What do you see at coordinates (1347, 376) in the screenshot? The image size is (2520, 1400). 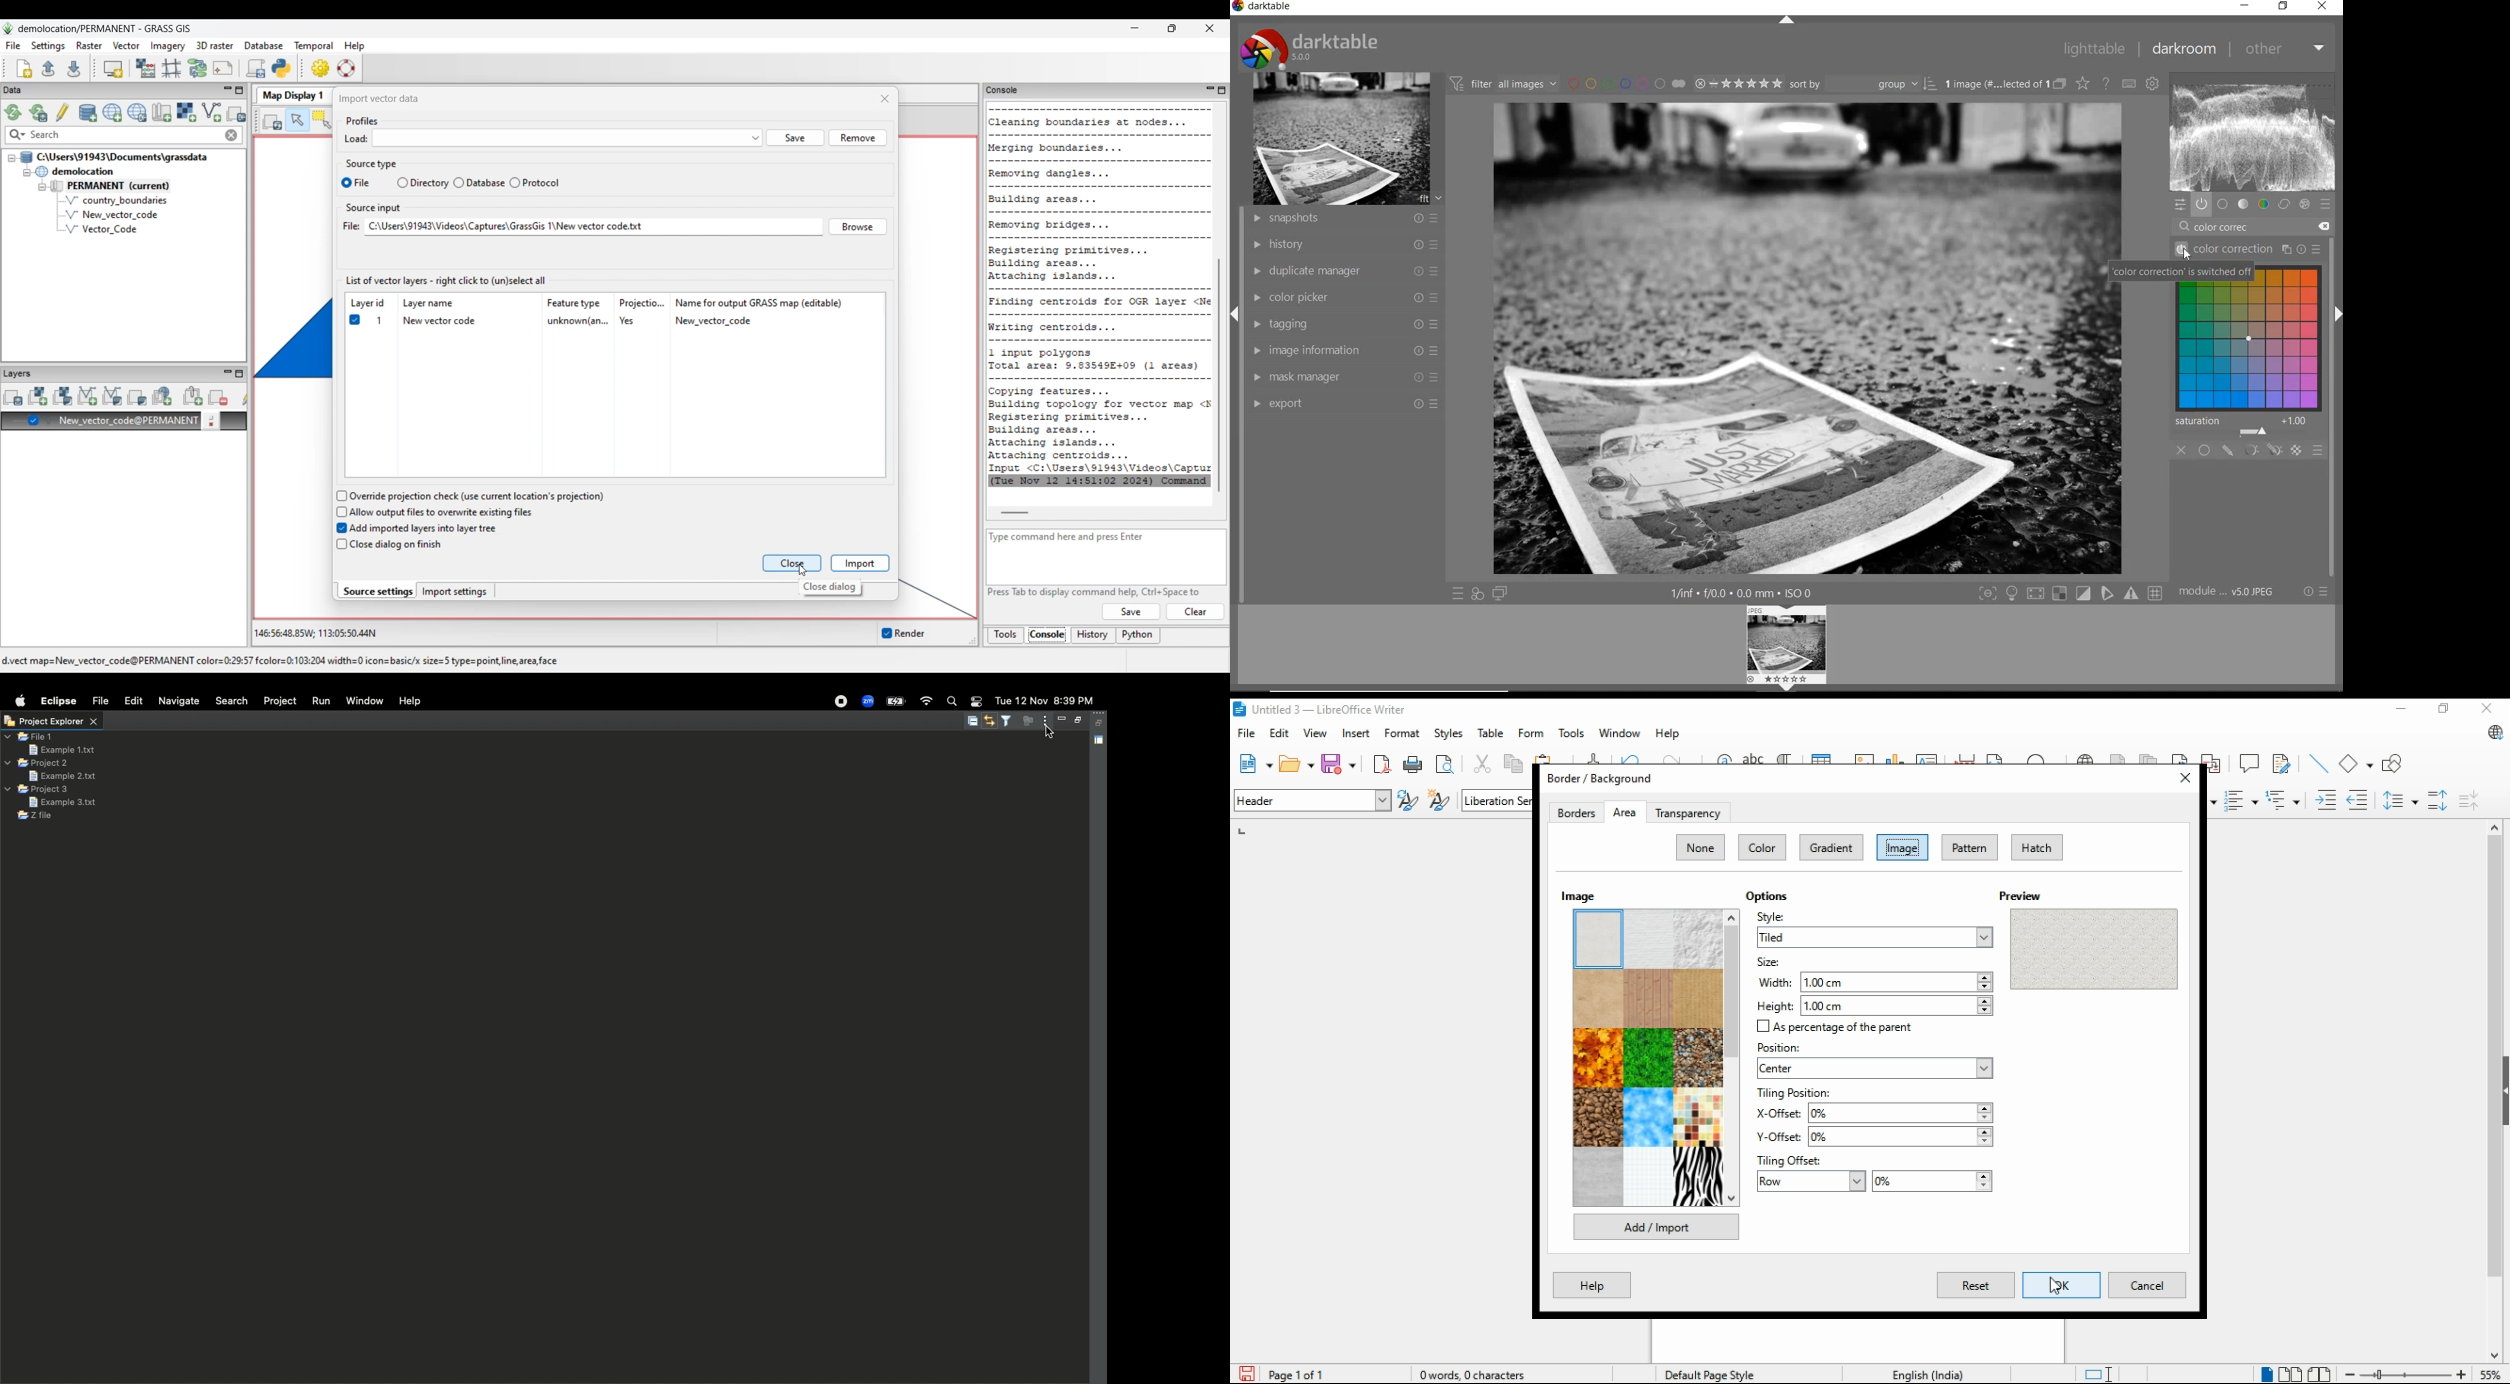 I see `mask manager` at bounding box center [1347, 376].